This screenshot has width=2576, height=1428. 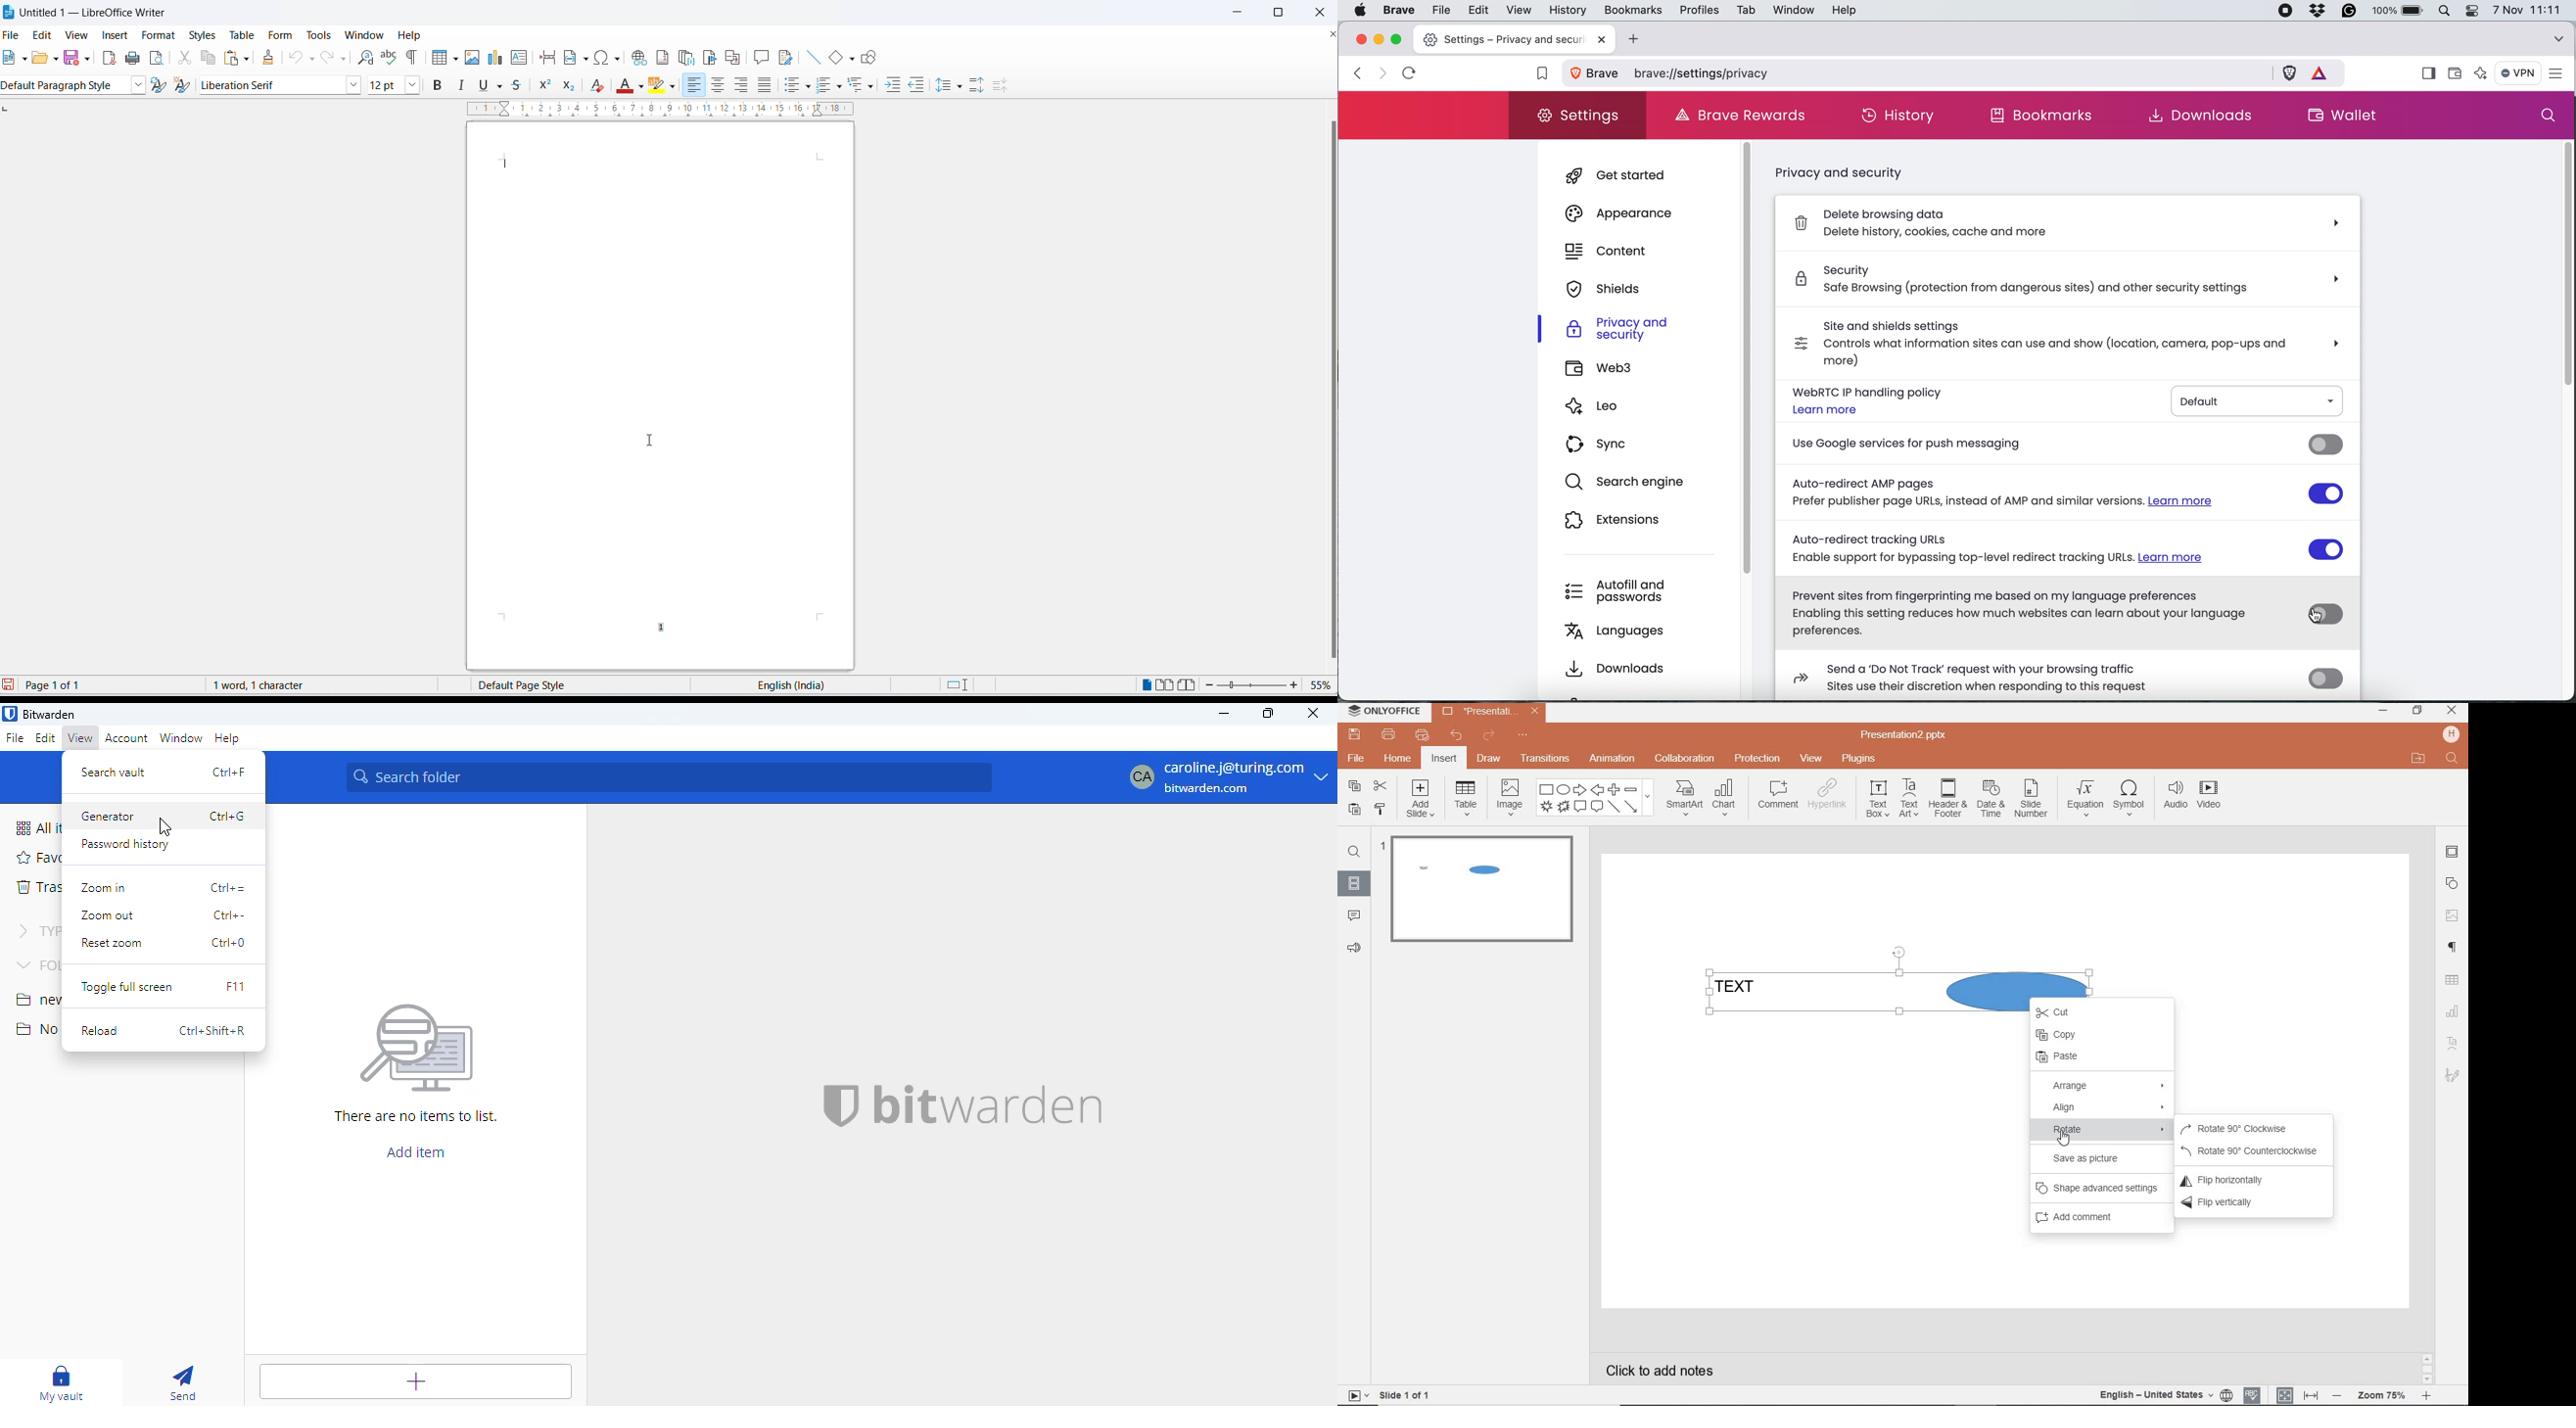 I want to click on zoom out, so click(x=106, y=914).